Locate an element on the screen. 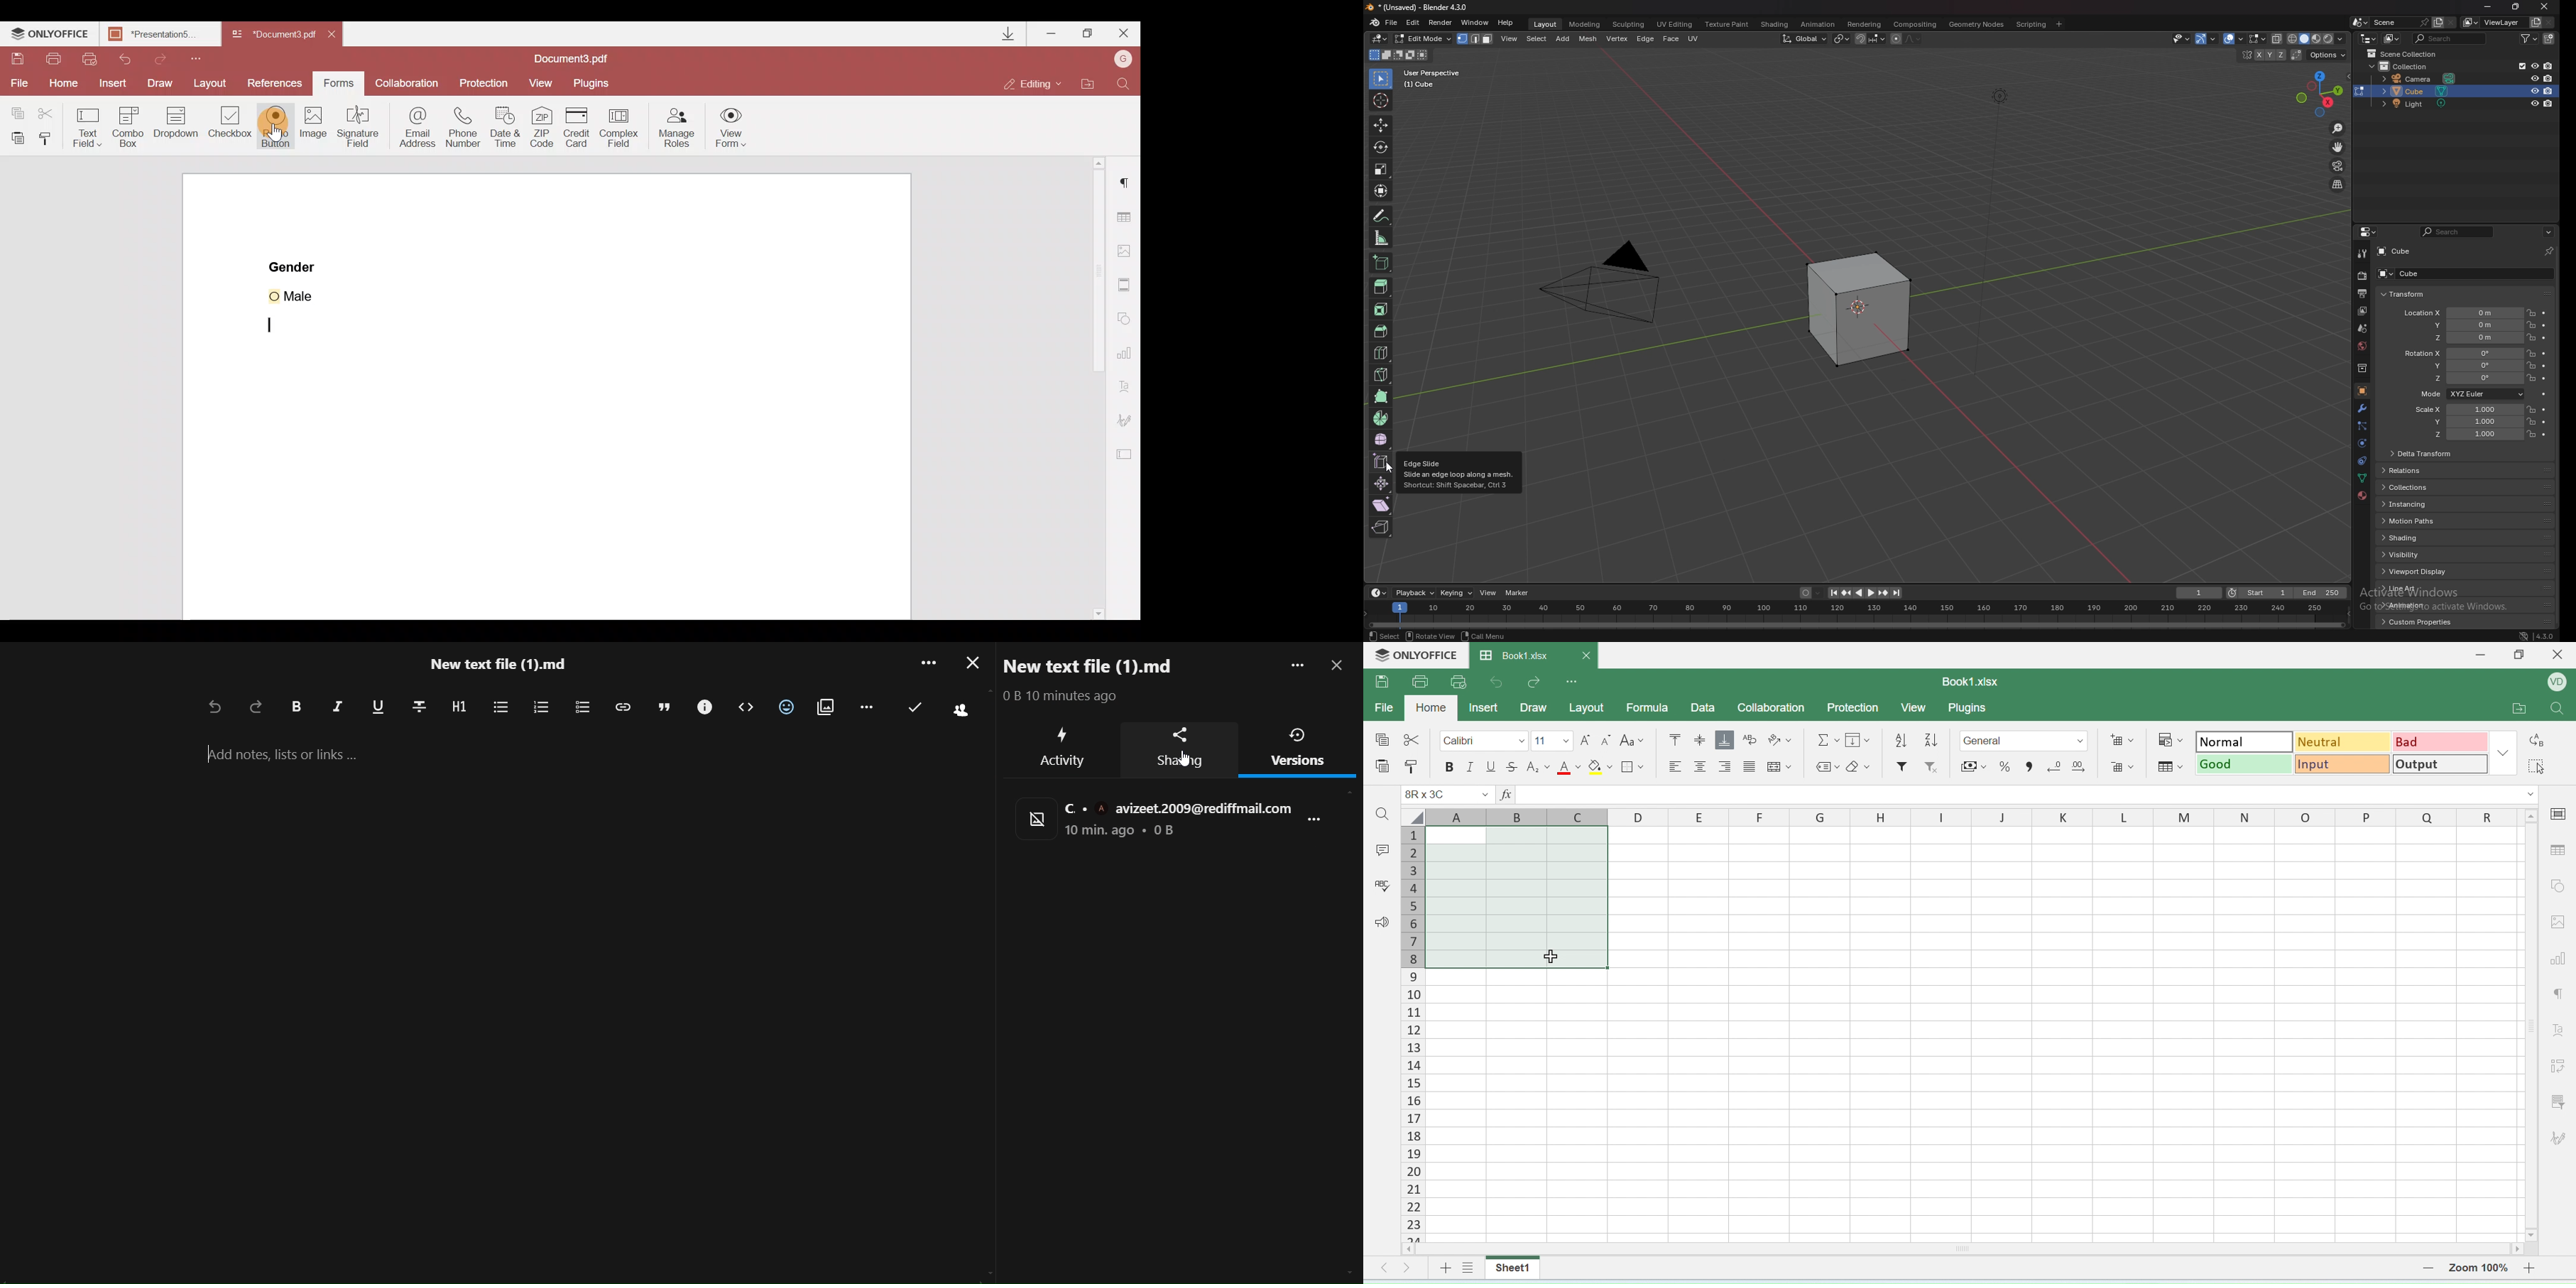 This screenshot has width=2576, height=1288. select is located at coordinates (1508, 39).